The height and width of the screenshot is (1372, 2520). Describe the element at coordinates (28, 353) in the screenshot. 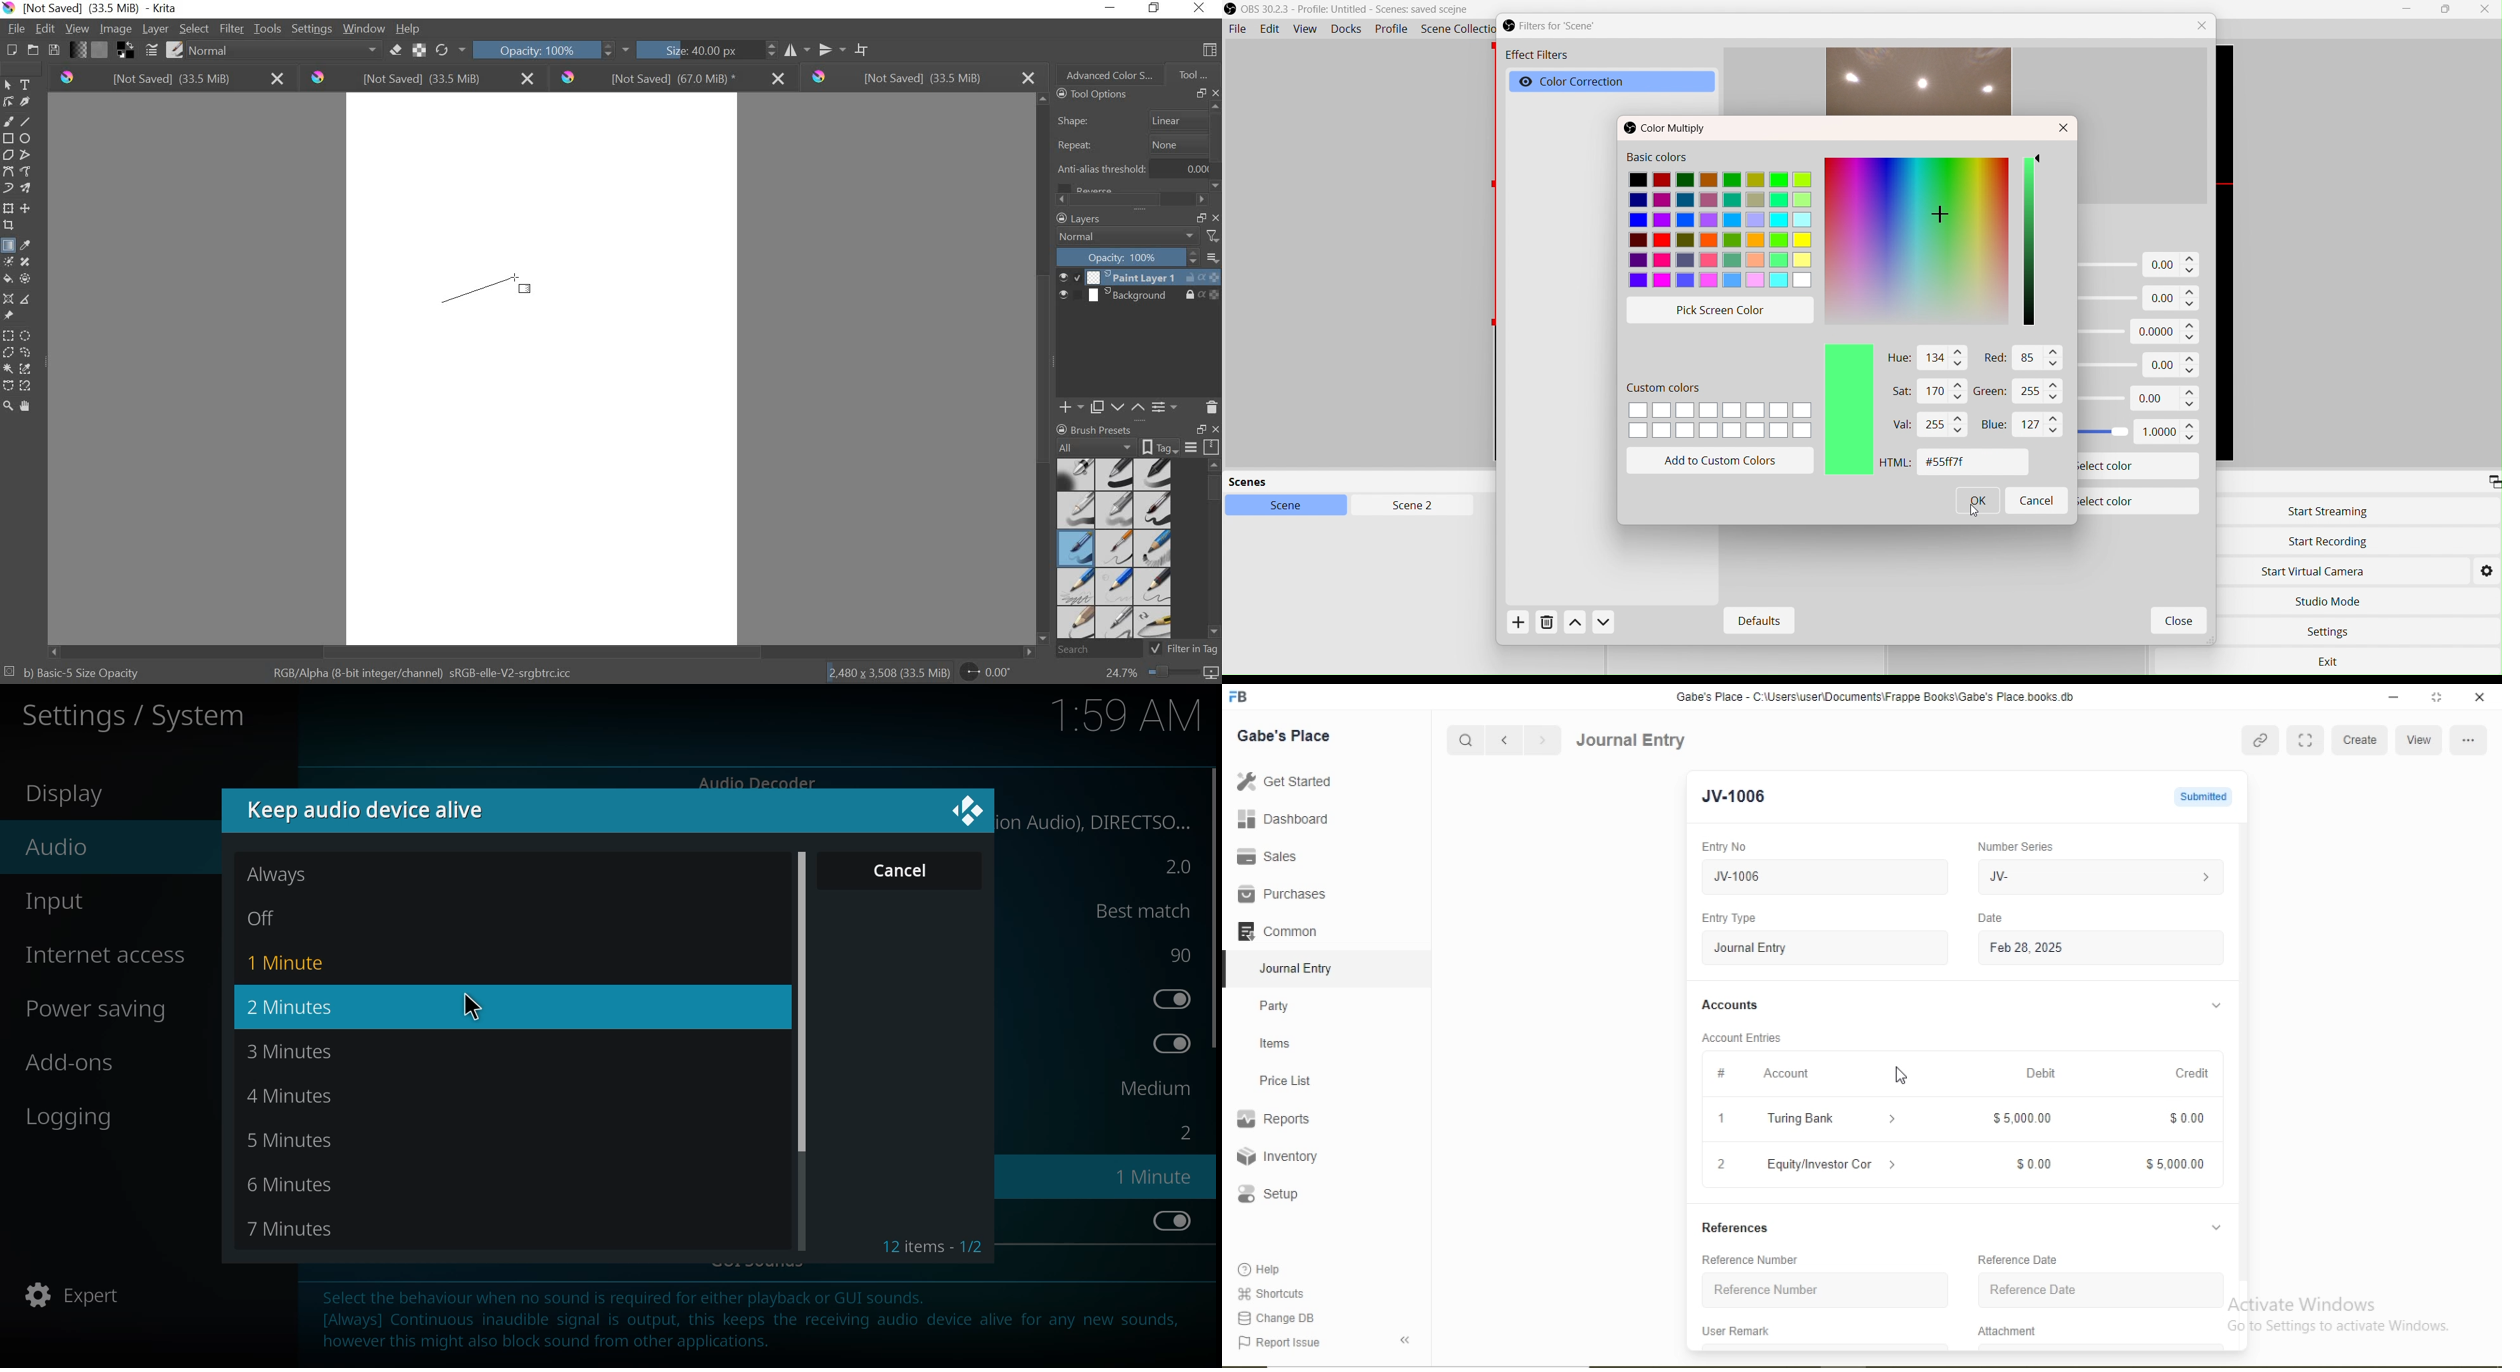

I see `freehand selection` at that location.